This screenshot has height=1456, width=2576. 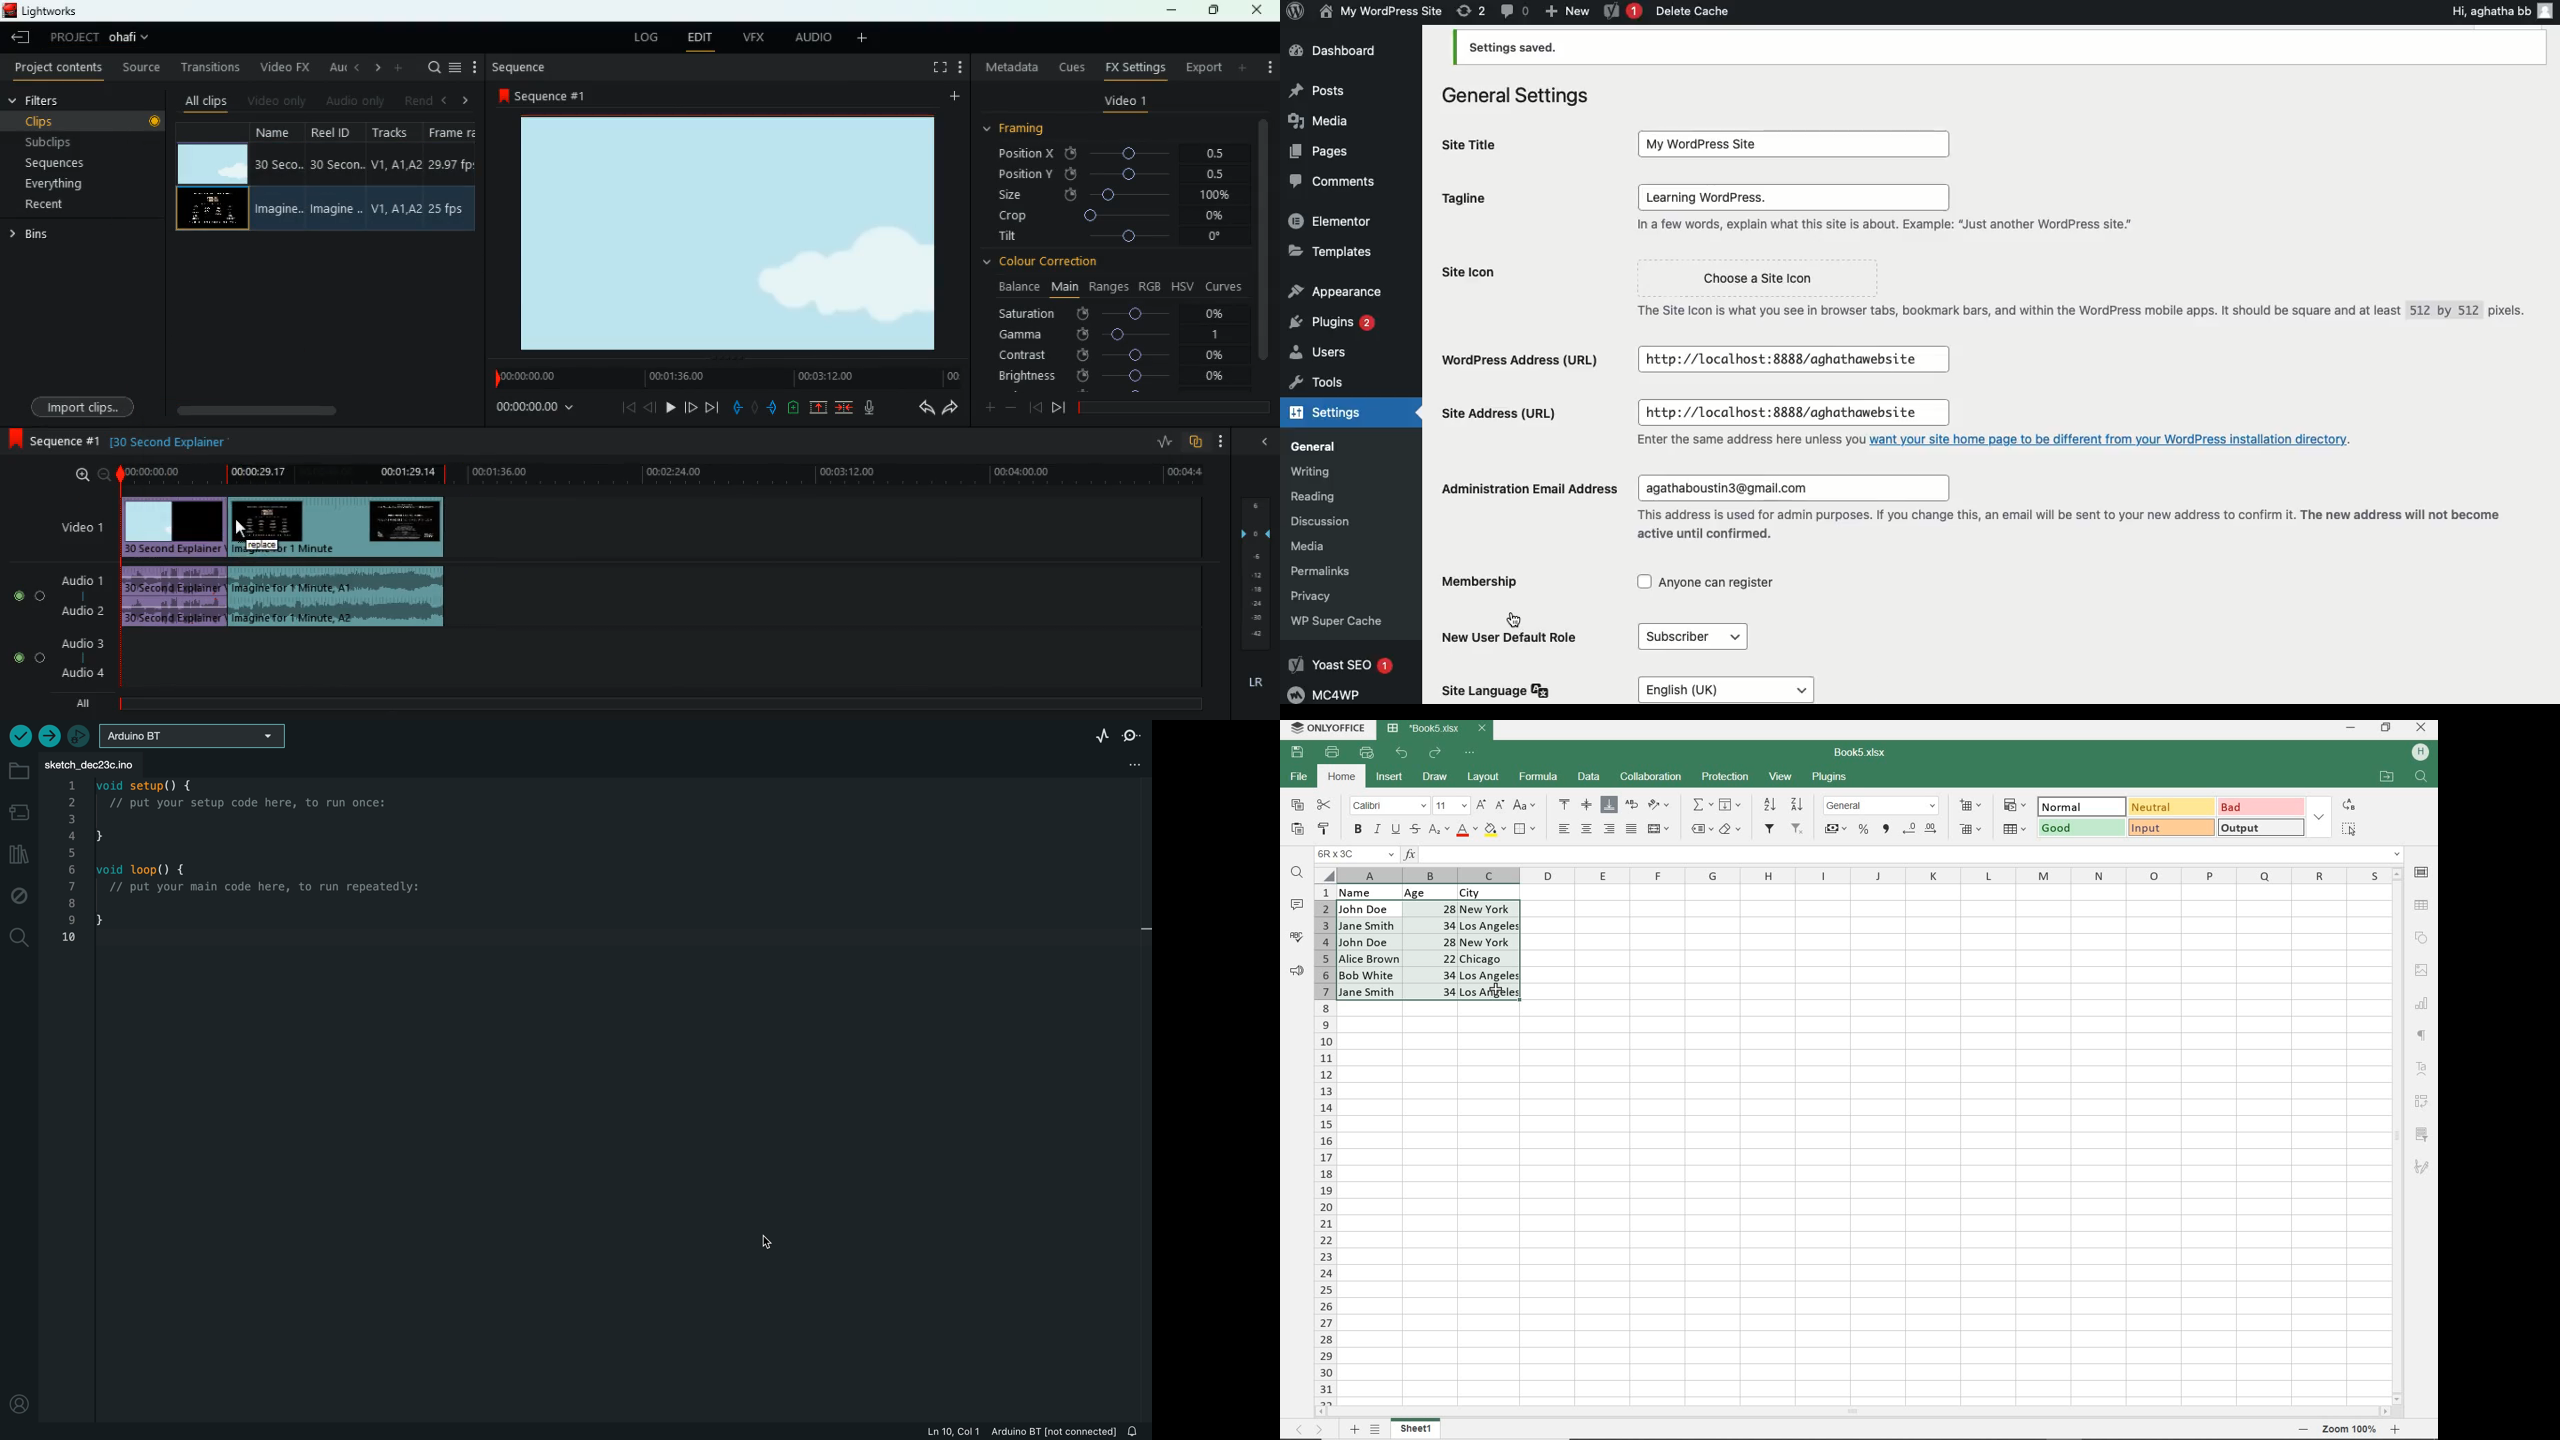 I want to click on Learning wordpress., so click(x=1795, y=196).